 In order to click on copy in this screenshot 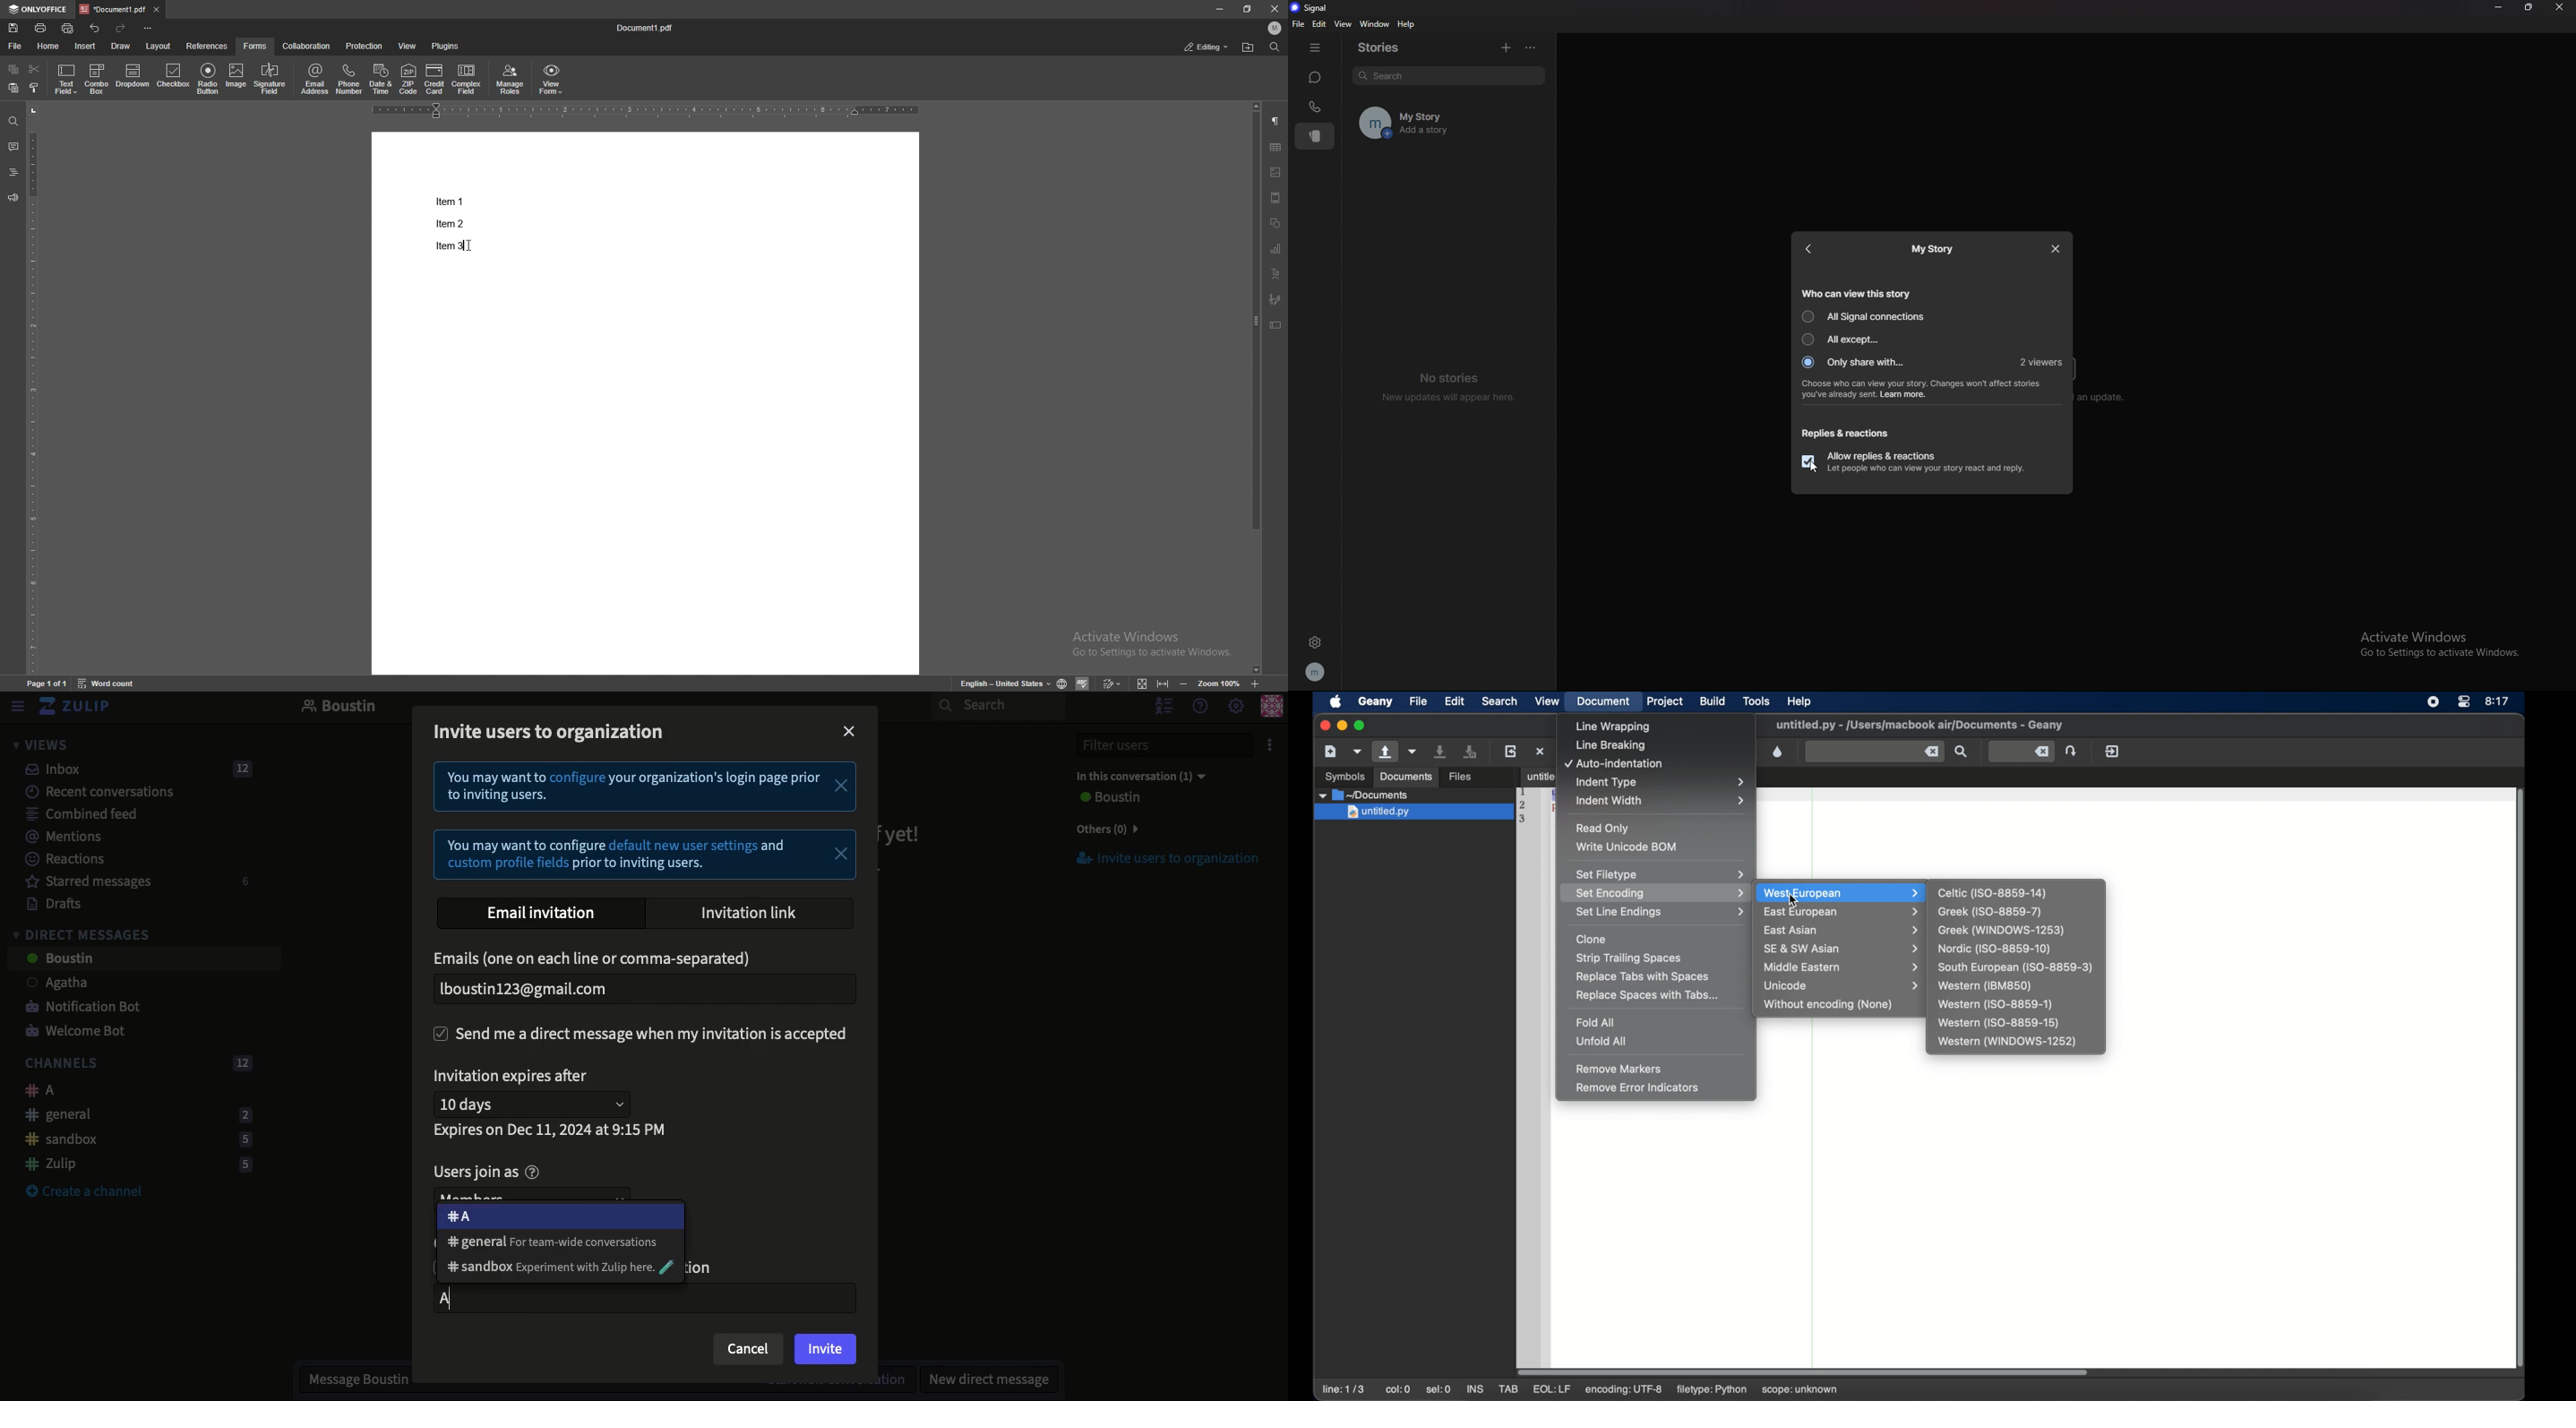, I will do `click(14, 69)`.